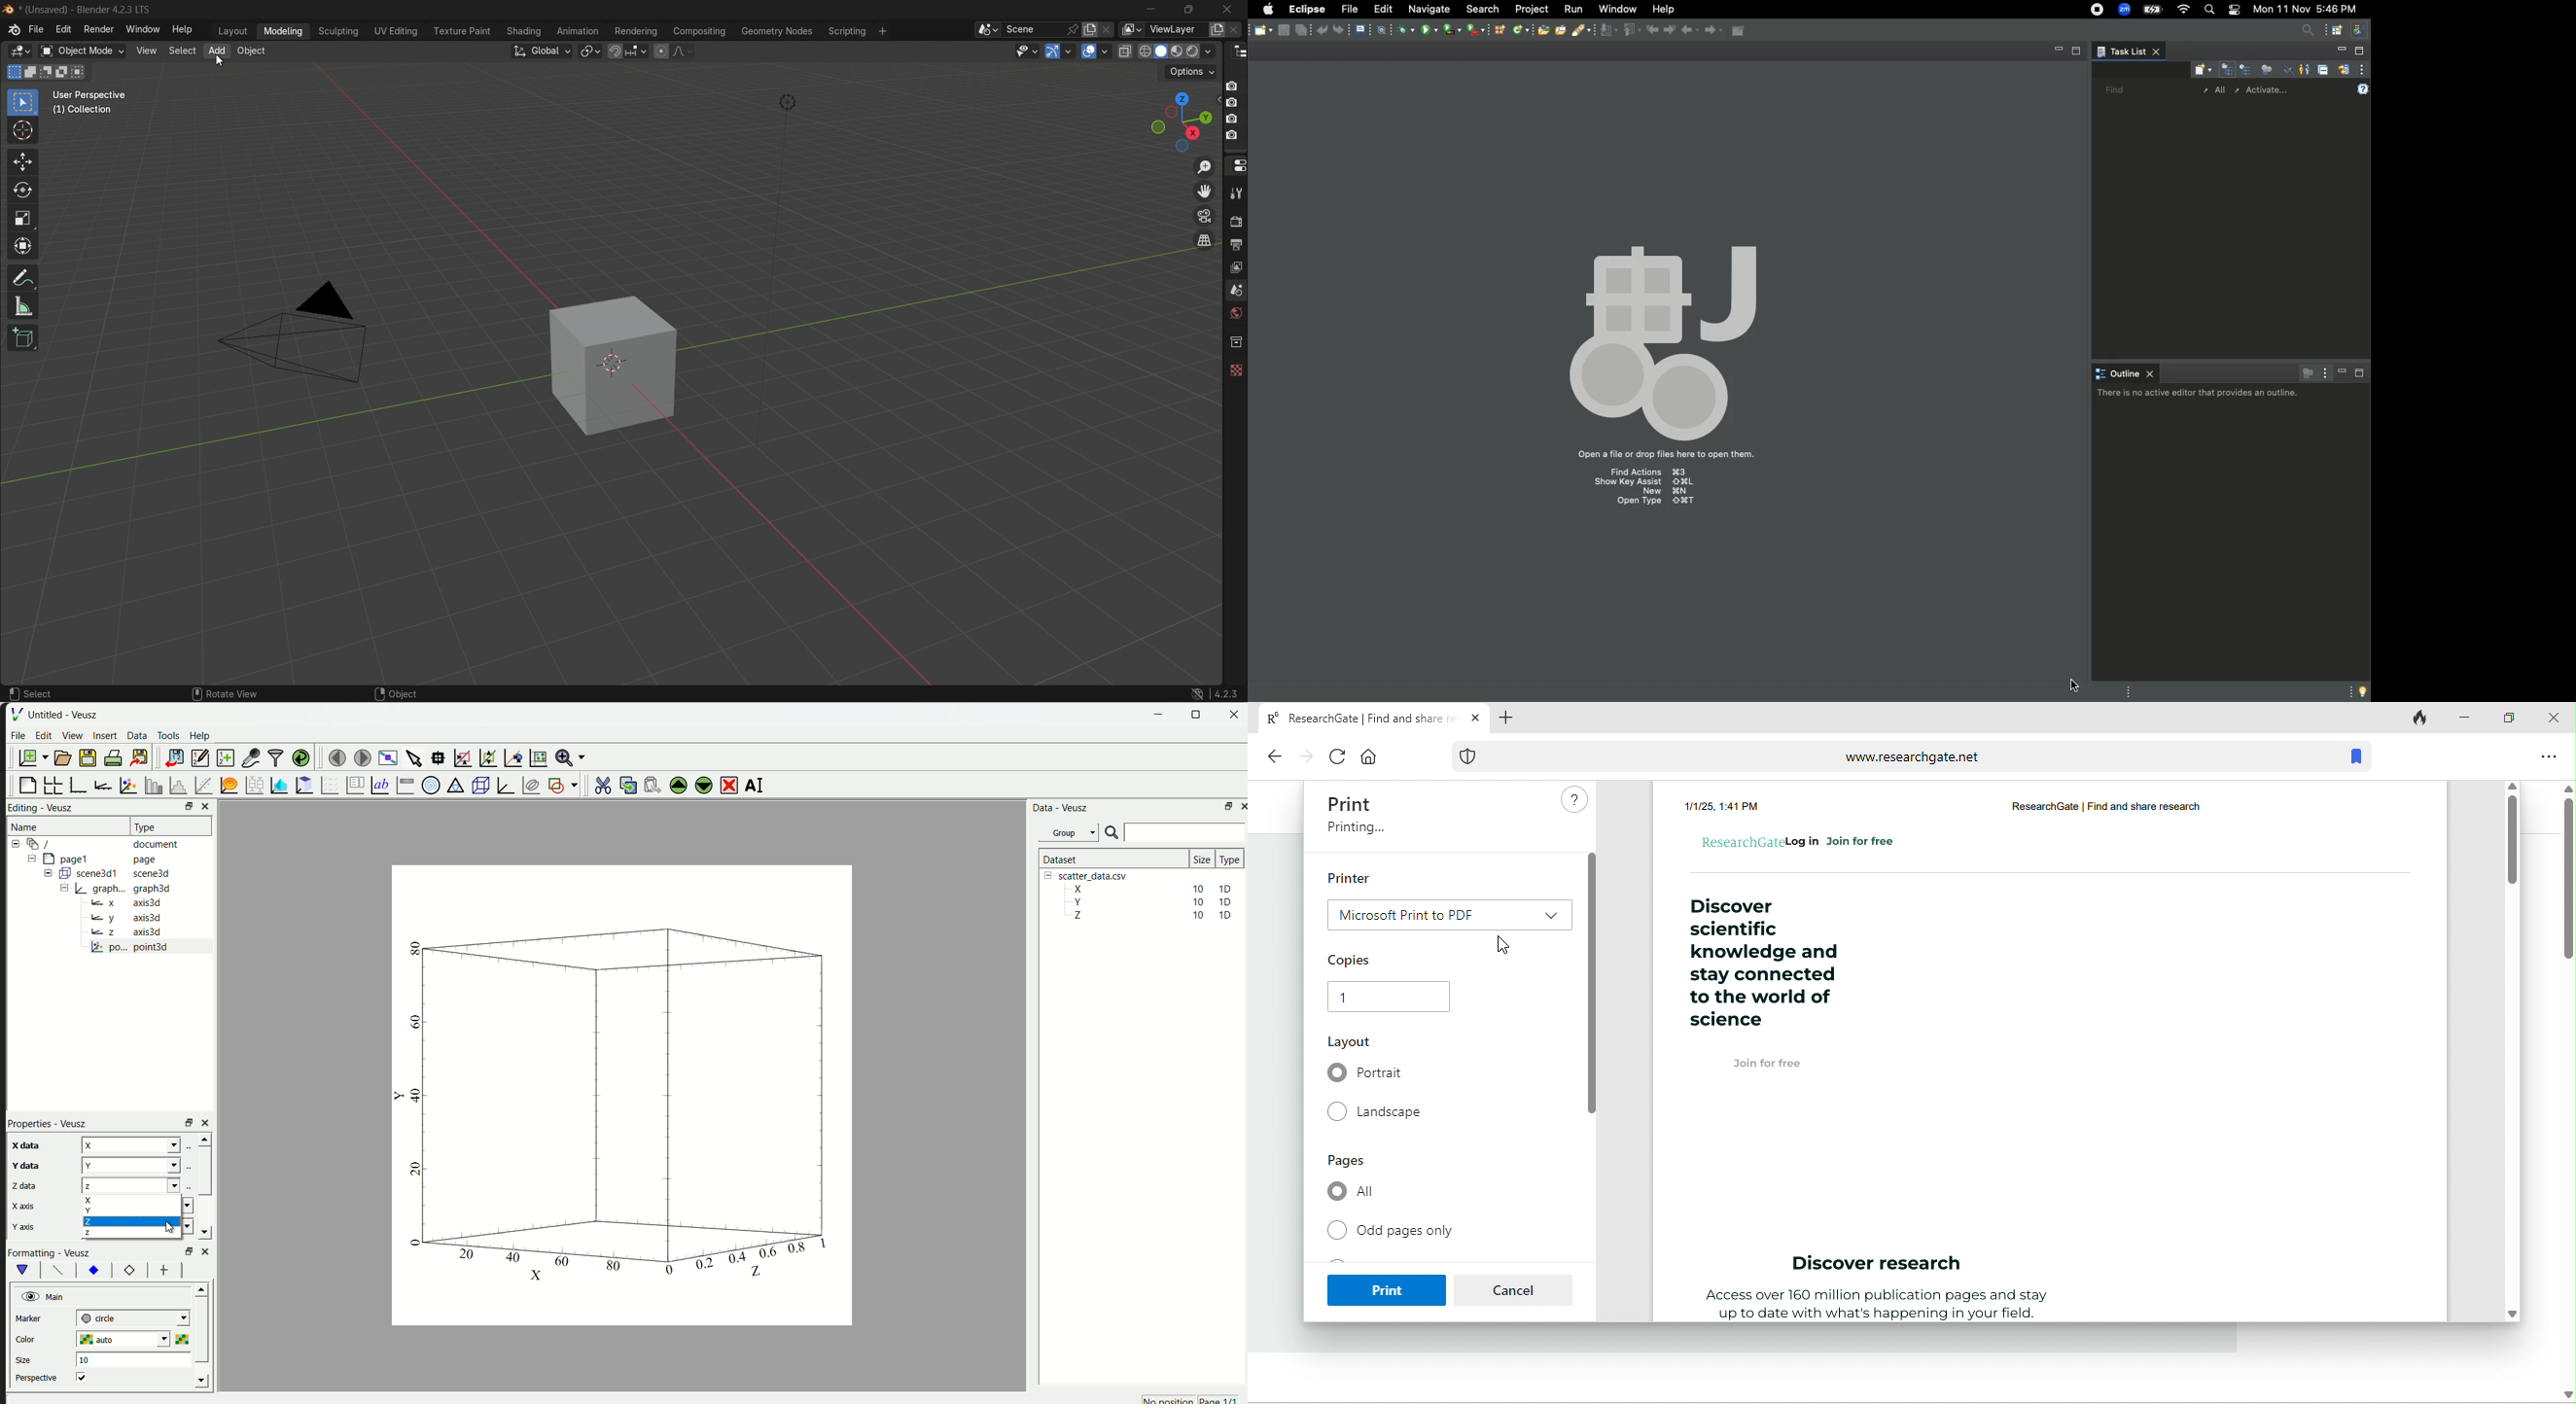  Describe the element at coordinates (1353, 958) in the screenshot. I see `copies` at that location.